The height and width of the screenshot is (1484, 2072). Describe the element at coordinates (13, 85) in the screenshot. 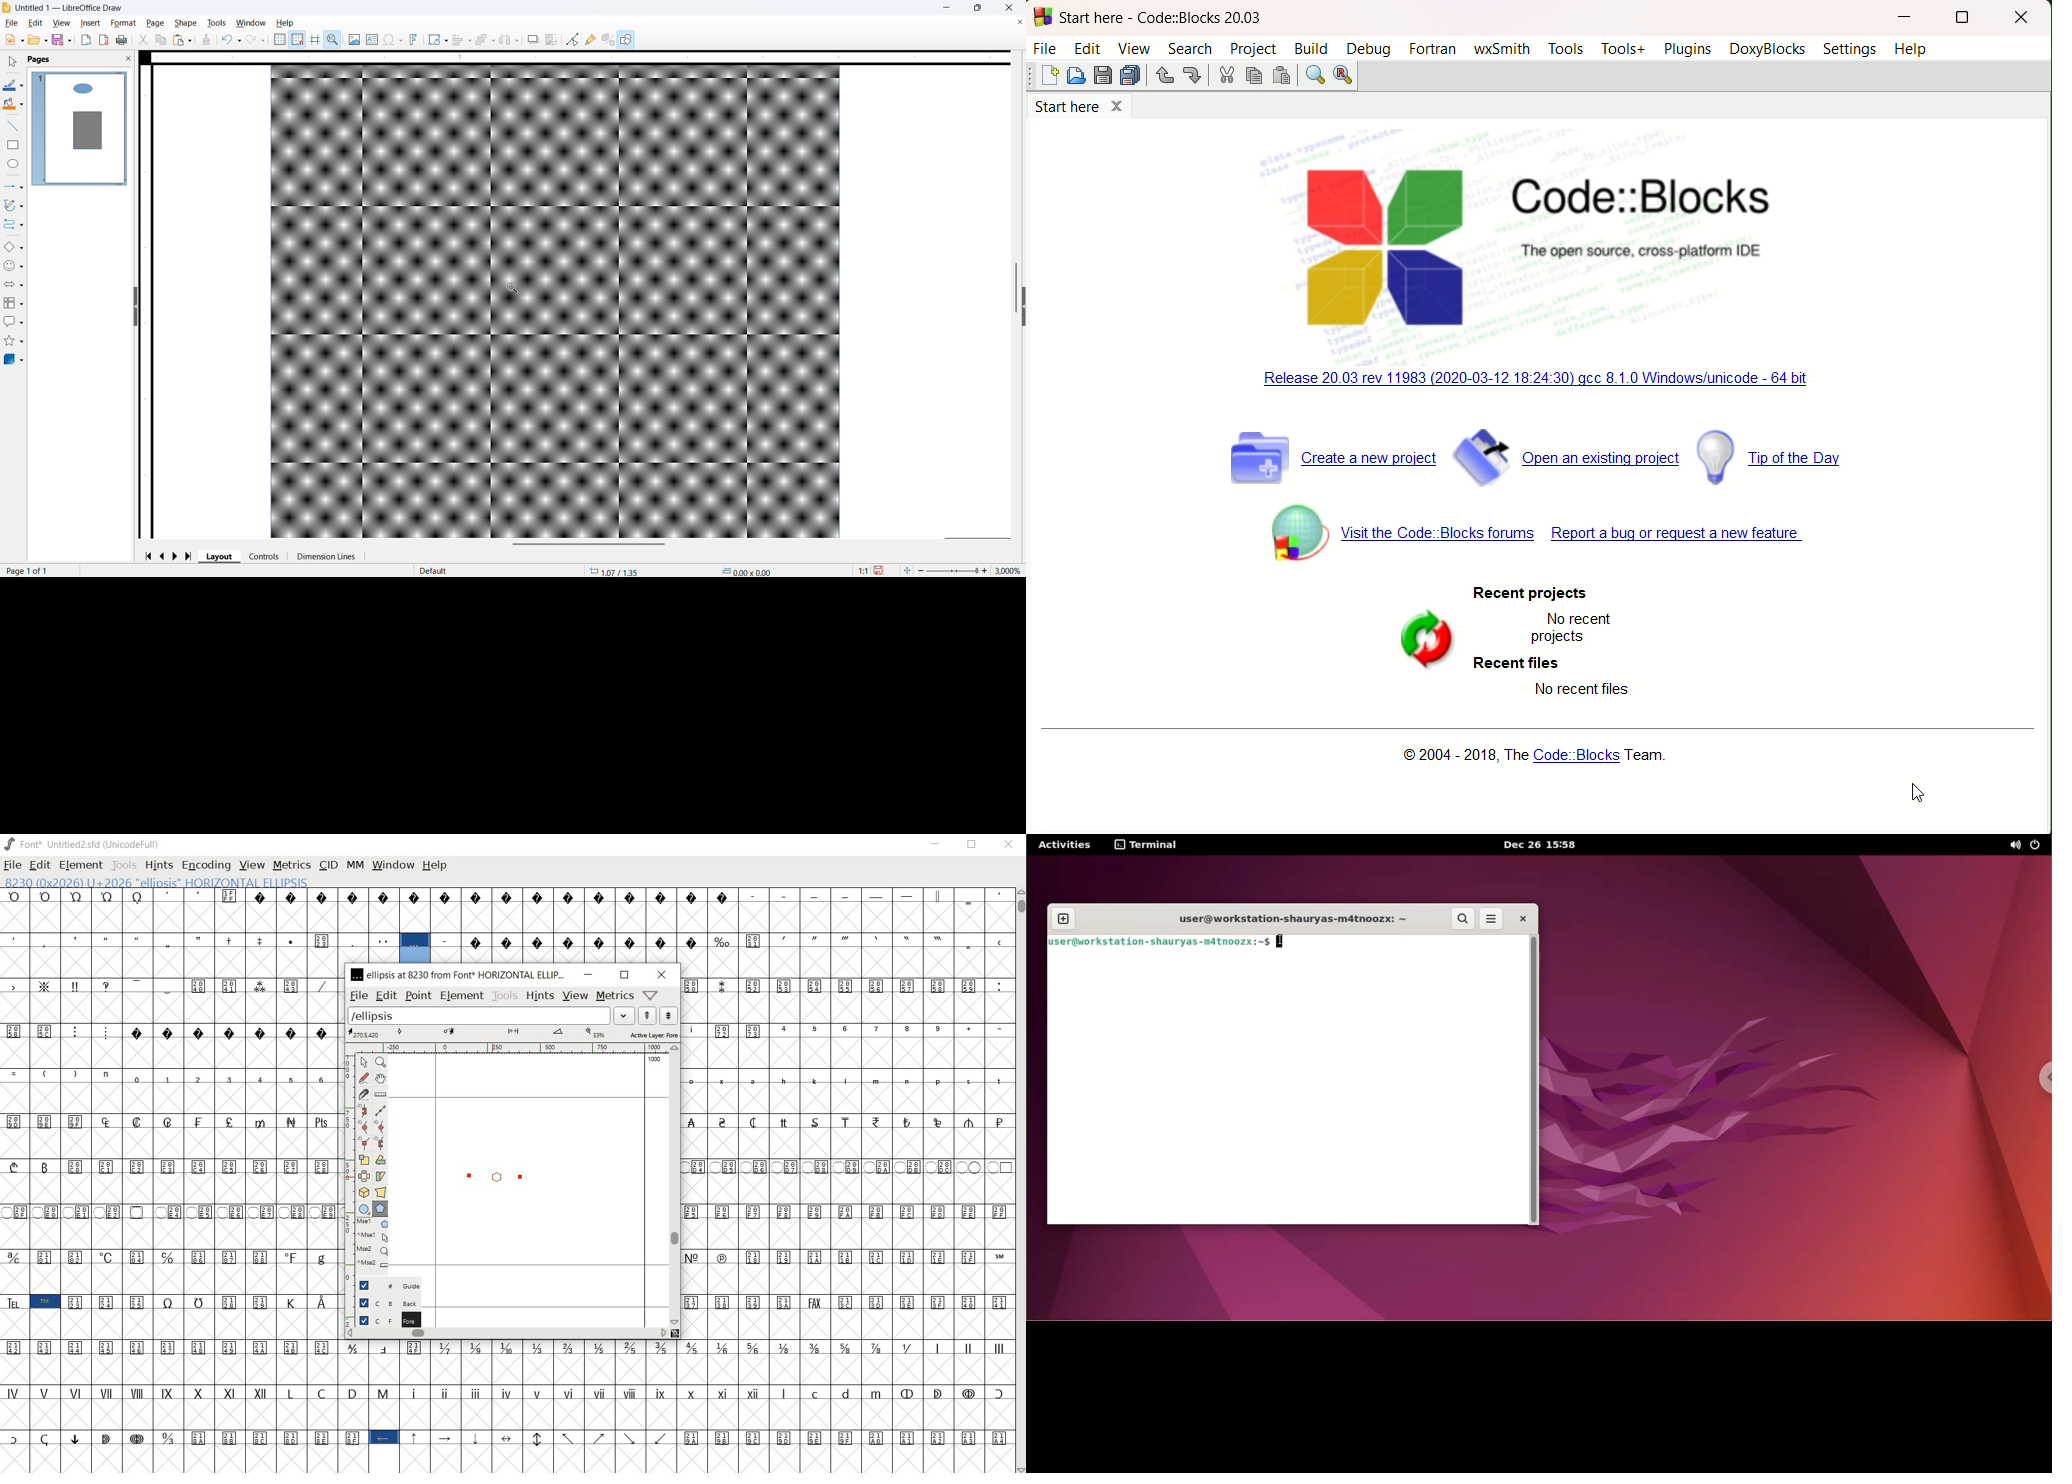

I see `Line colour ` at that location.